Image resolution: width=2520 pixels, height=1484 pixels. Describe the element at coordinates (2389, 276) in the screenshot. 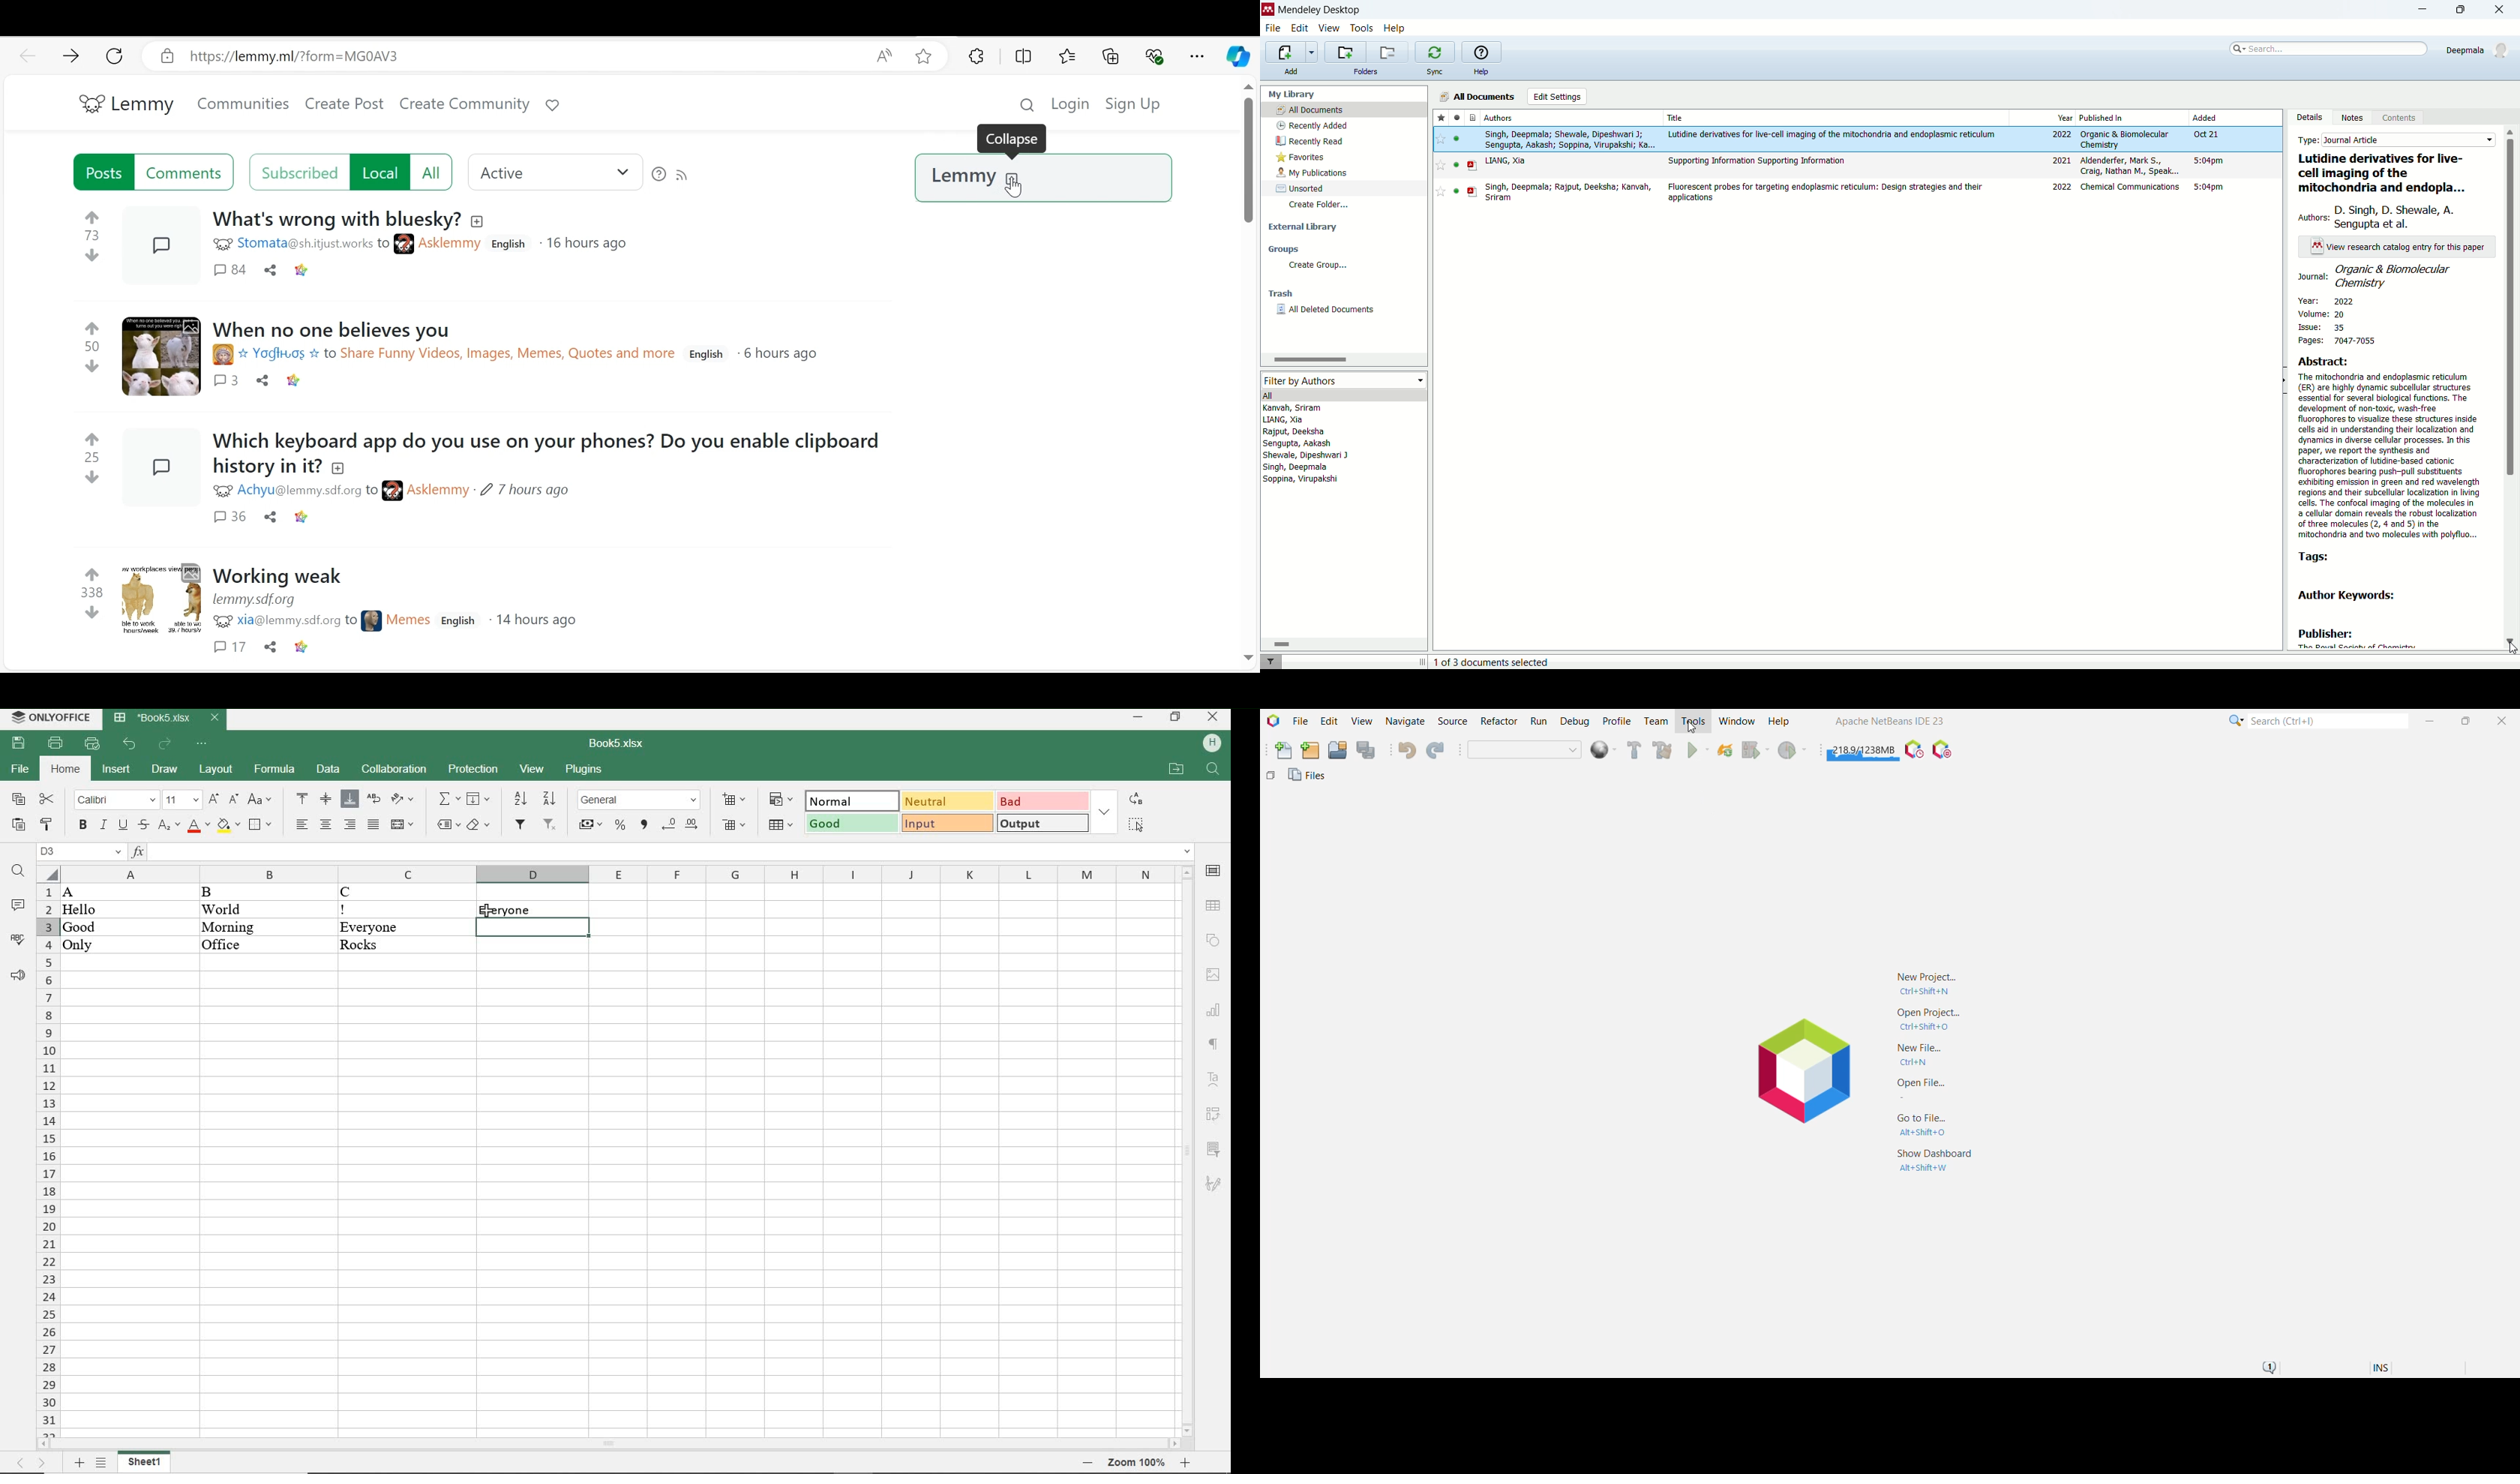

I see `journal: organic & biomolecular chemistry` at that location.